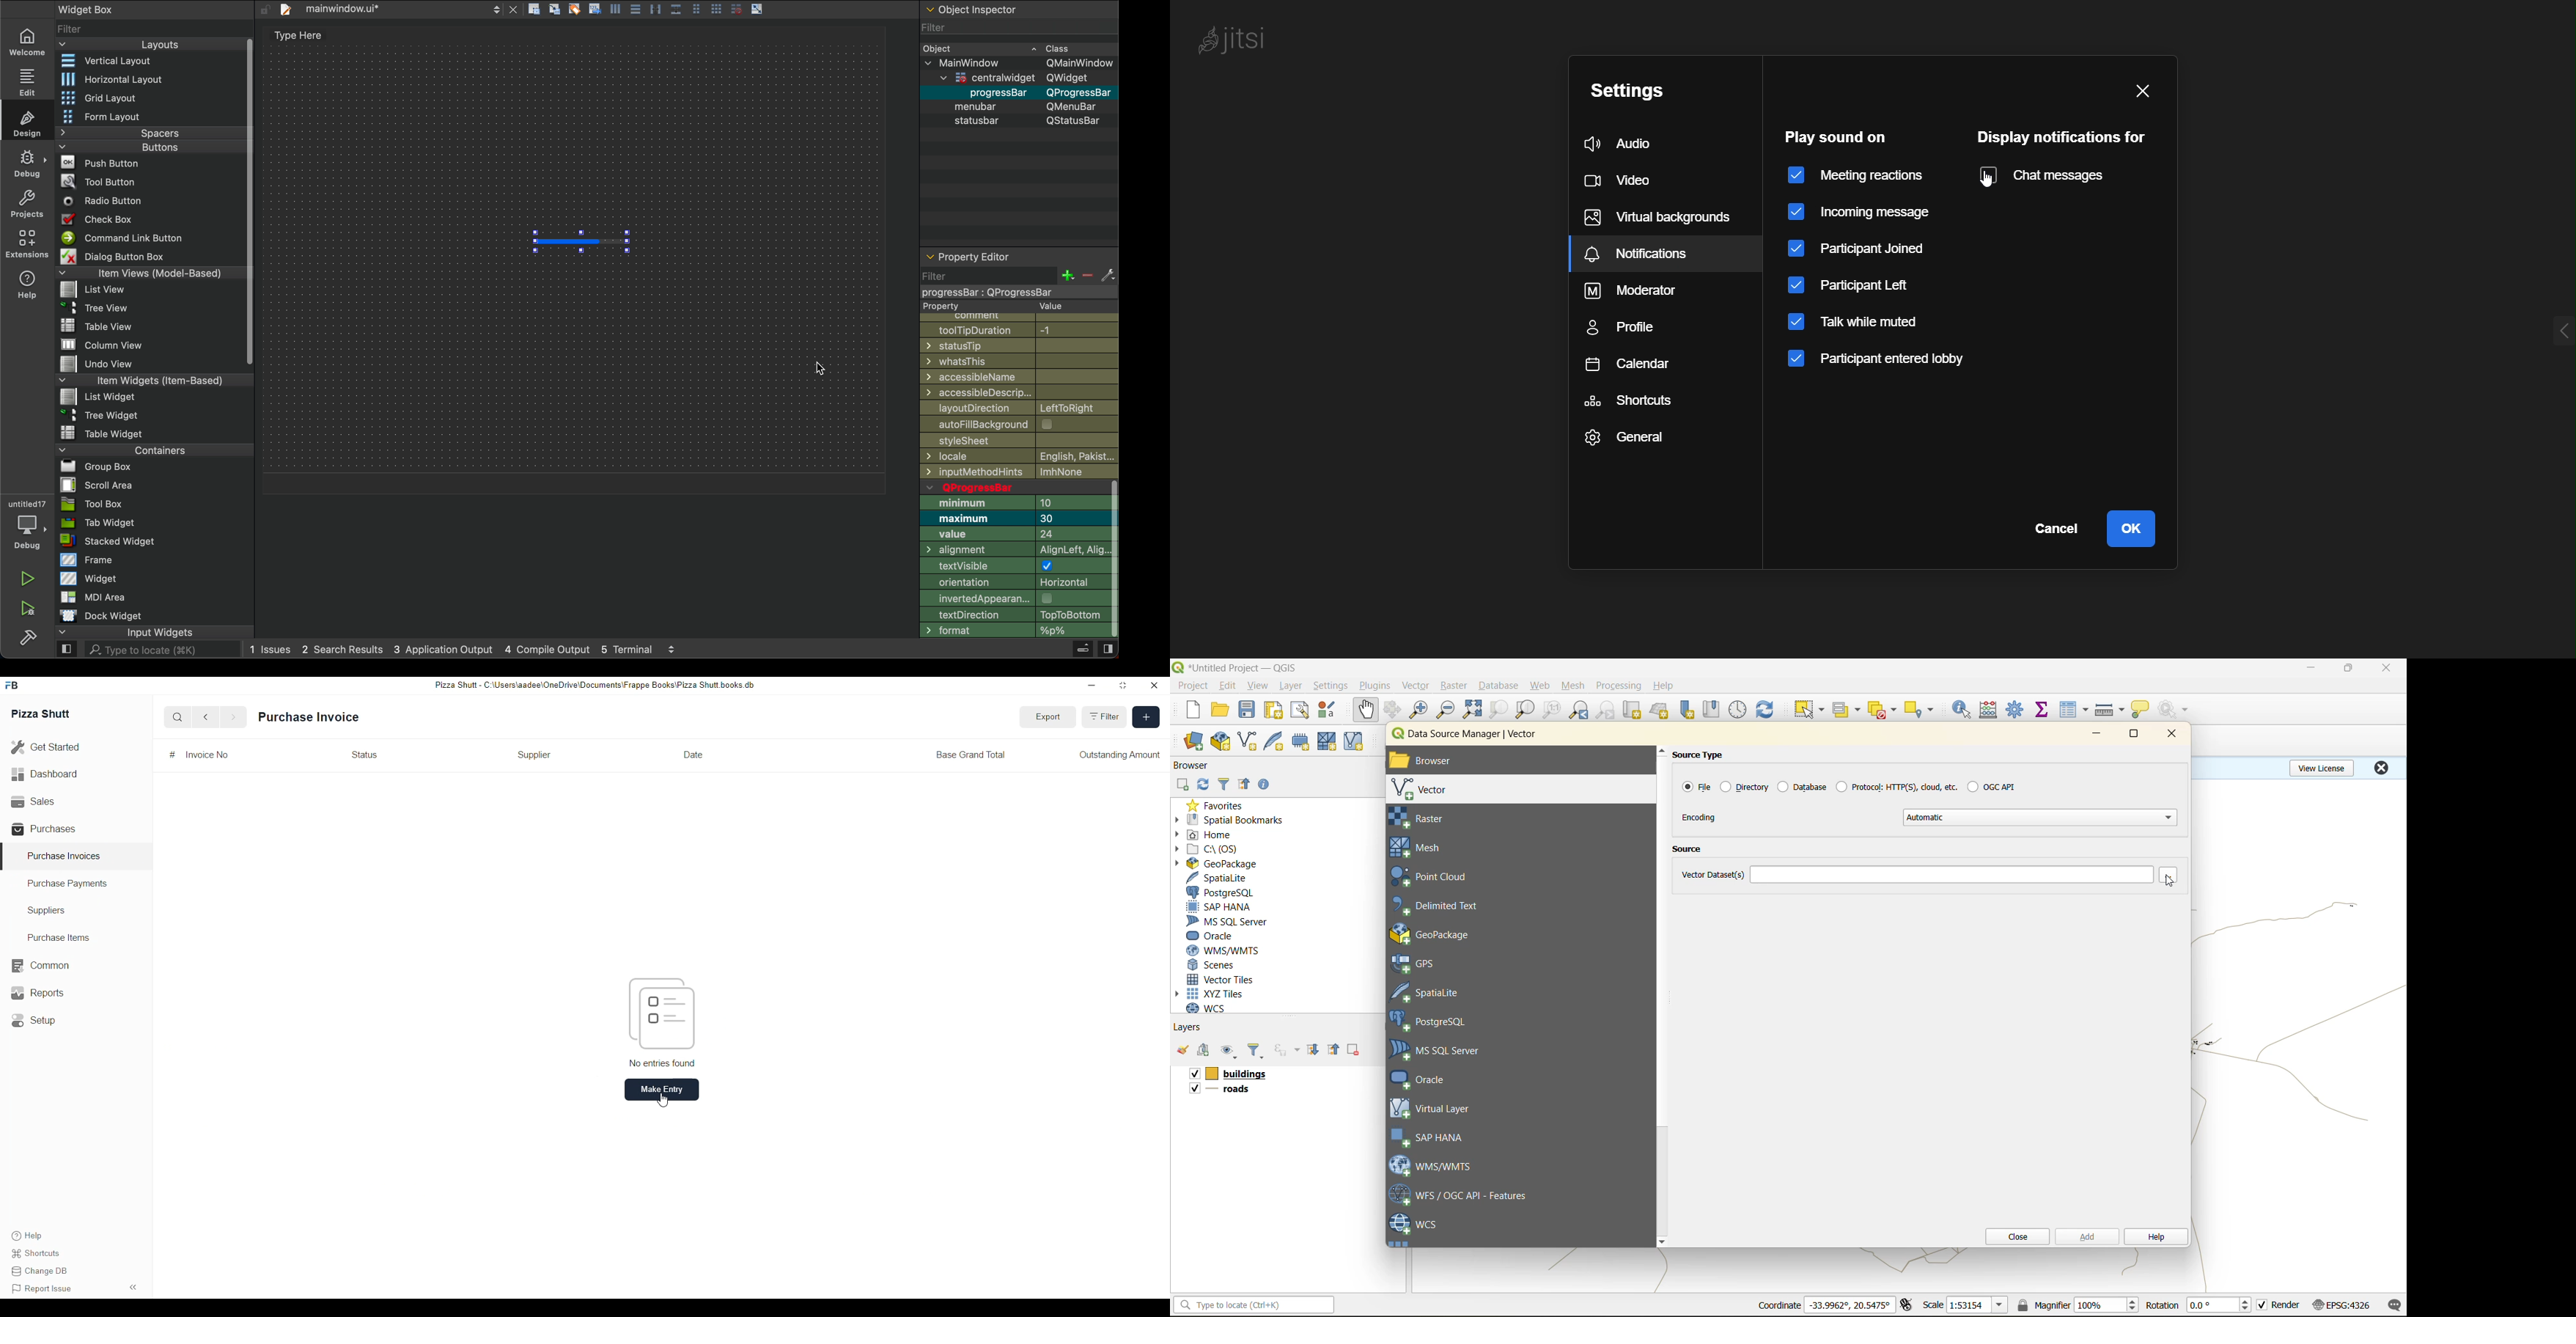 This screenshot has width=2576, height=1344. I want to click on Get Started, so click(46, 748).